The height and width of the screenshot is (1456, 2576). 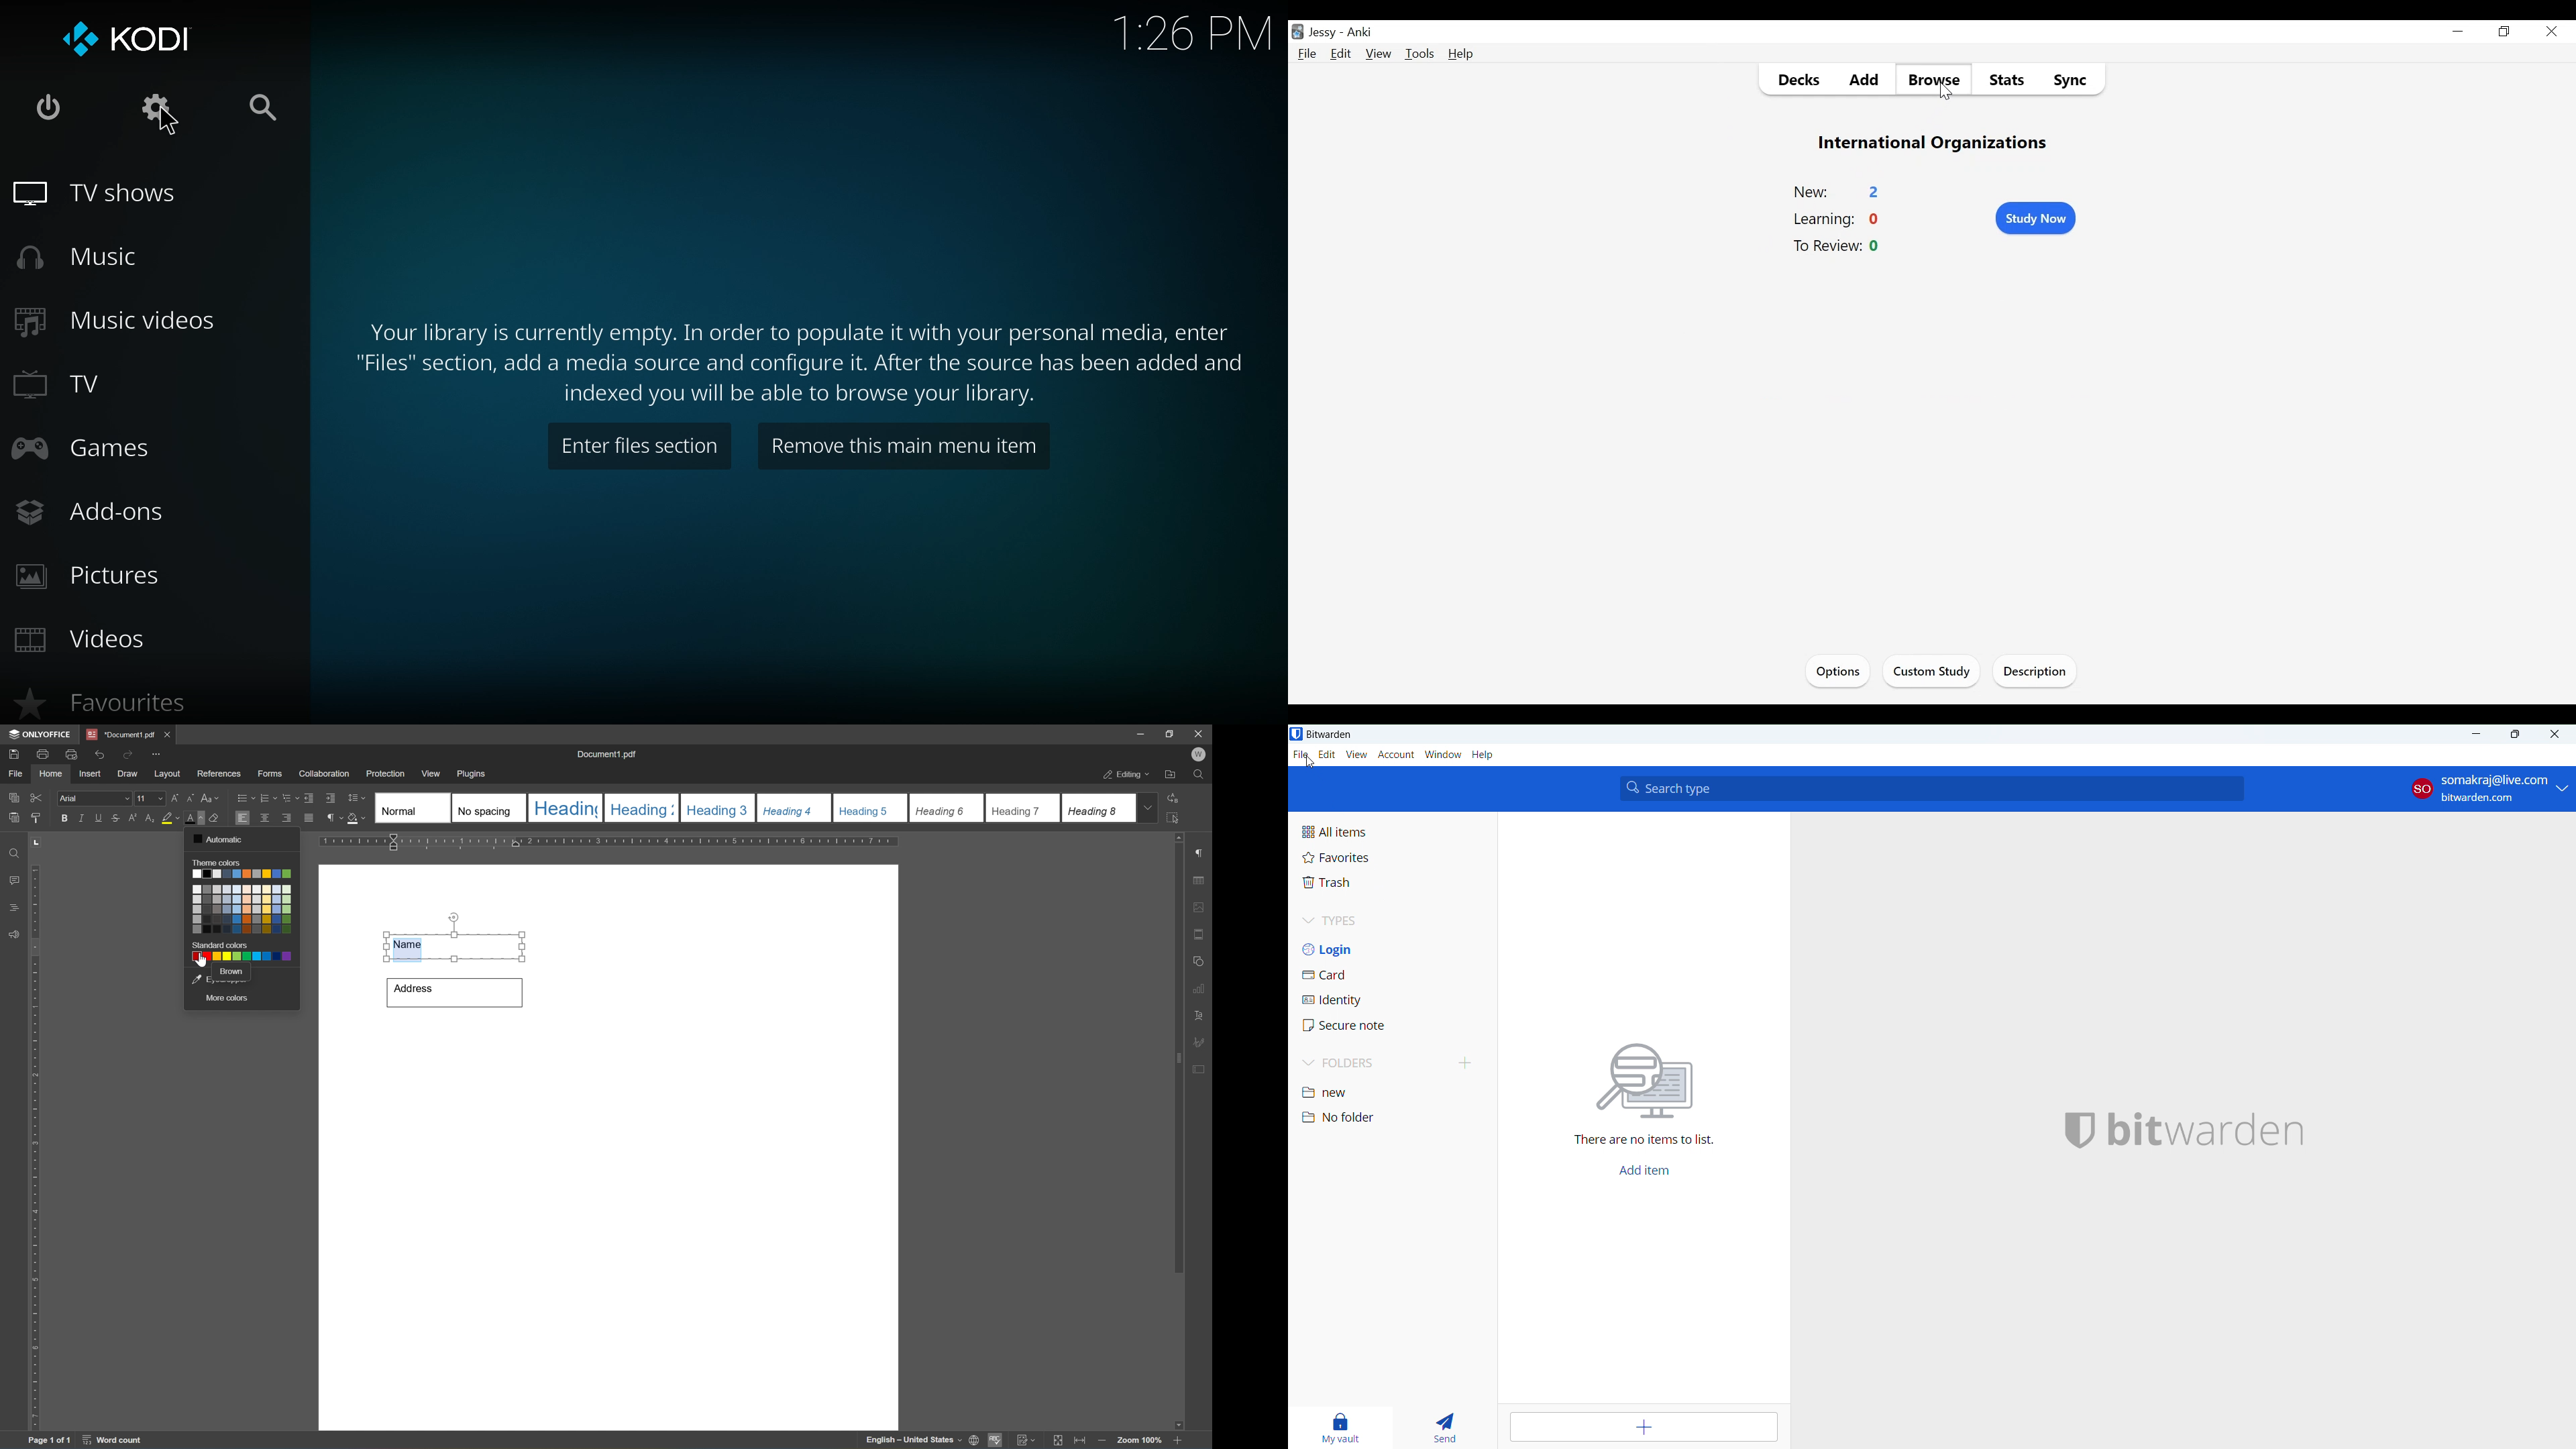 I want to click on close, so click(x=1199, y=734).